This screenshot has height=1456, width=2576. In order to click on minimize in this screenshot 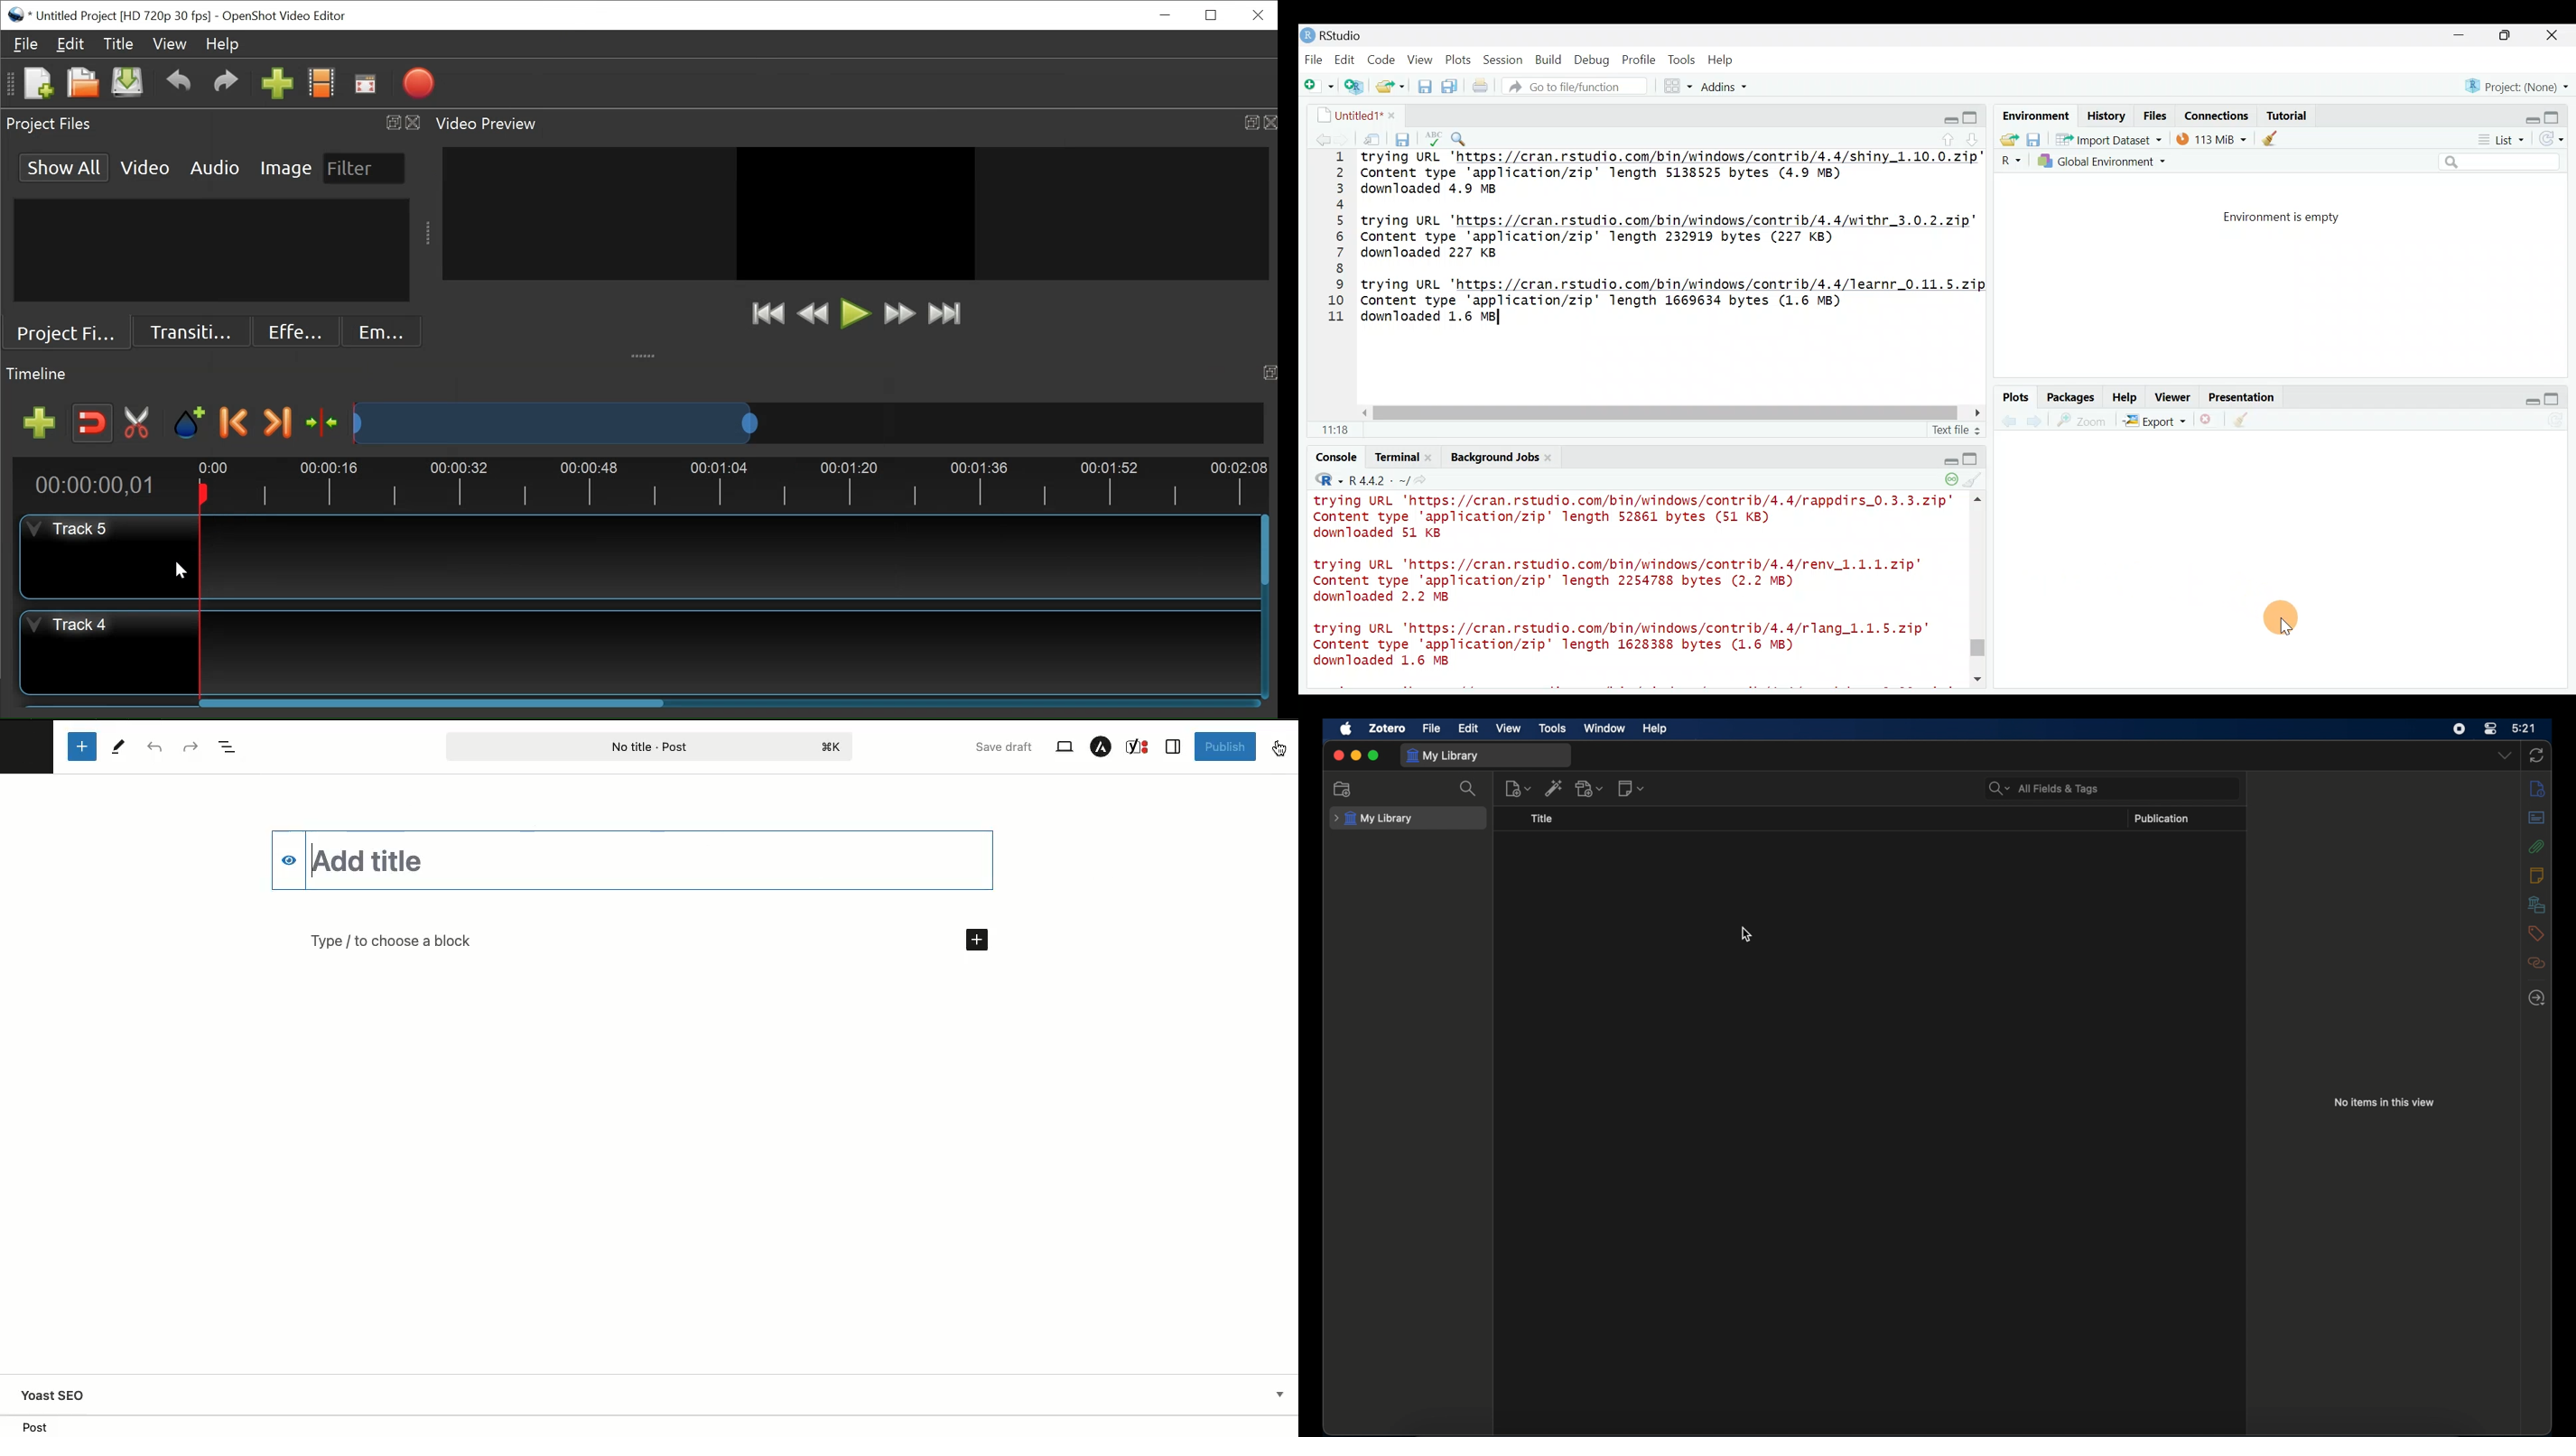, I will do `click(2466, 36)`.